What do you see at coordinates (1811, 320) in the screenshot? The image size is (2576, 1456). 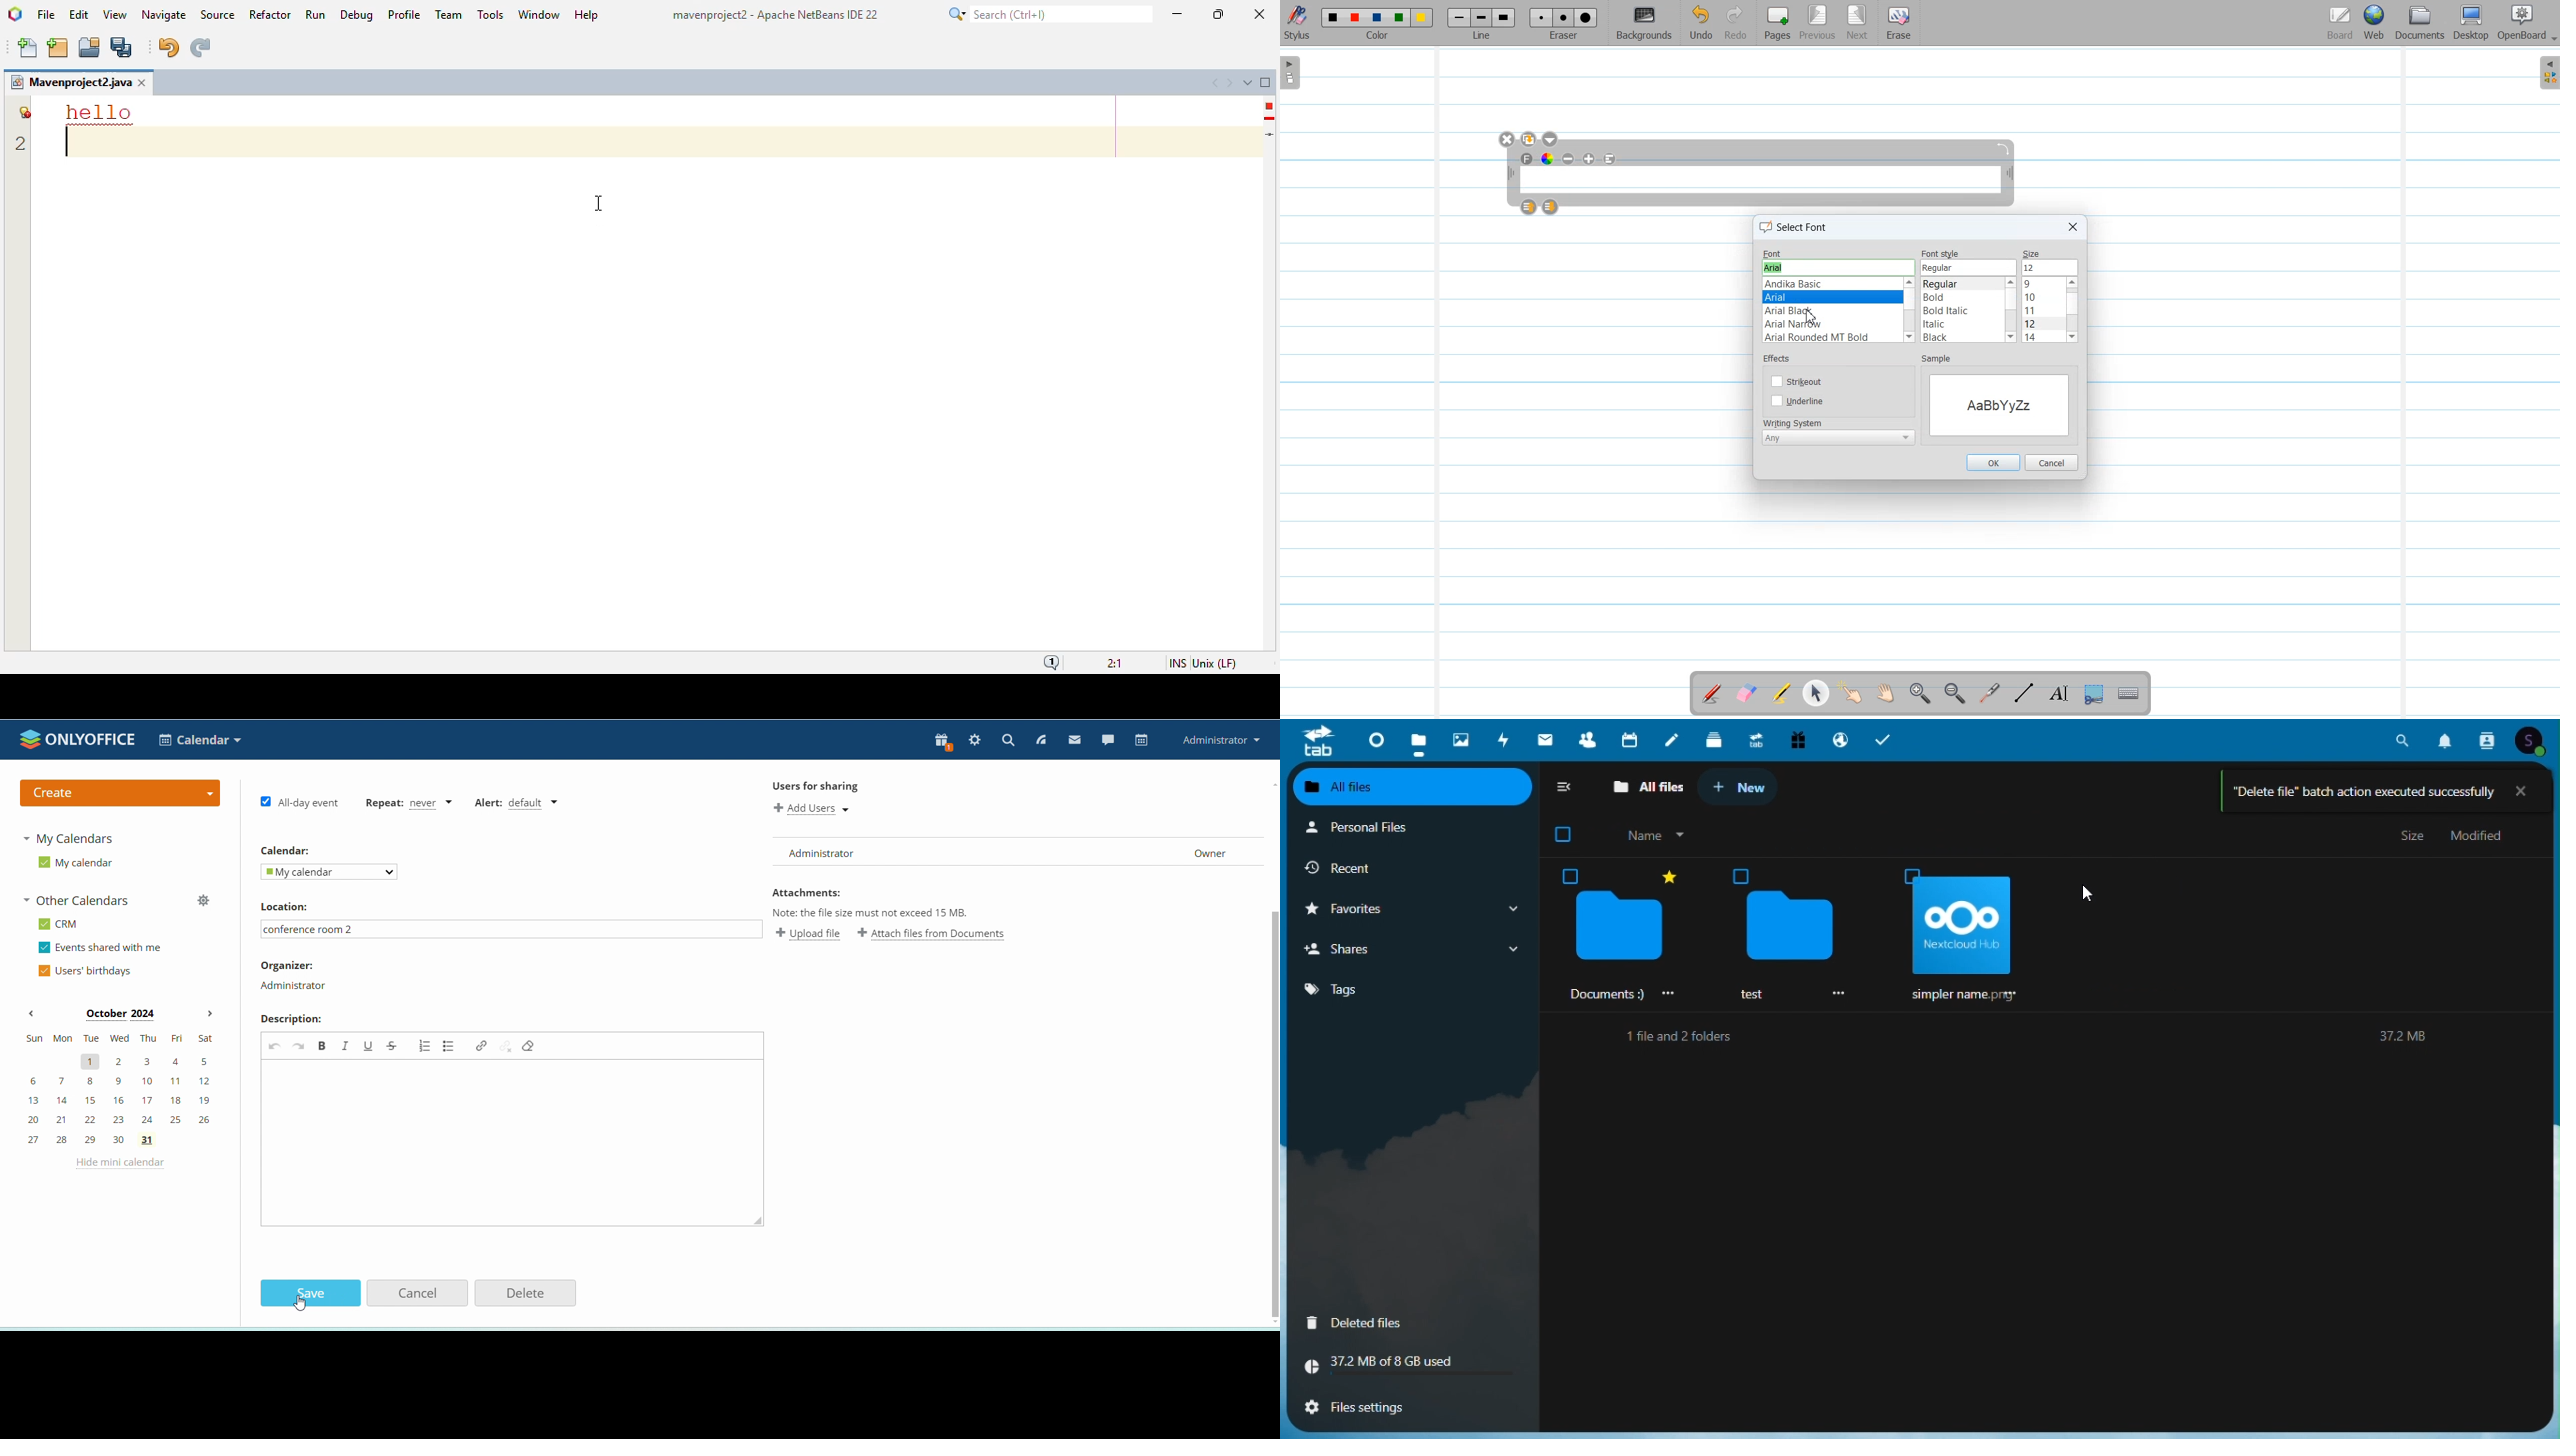 I see `cursor` at bounding box center [1811, 320].